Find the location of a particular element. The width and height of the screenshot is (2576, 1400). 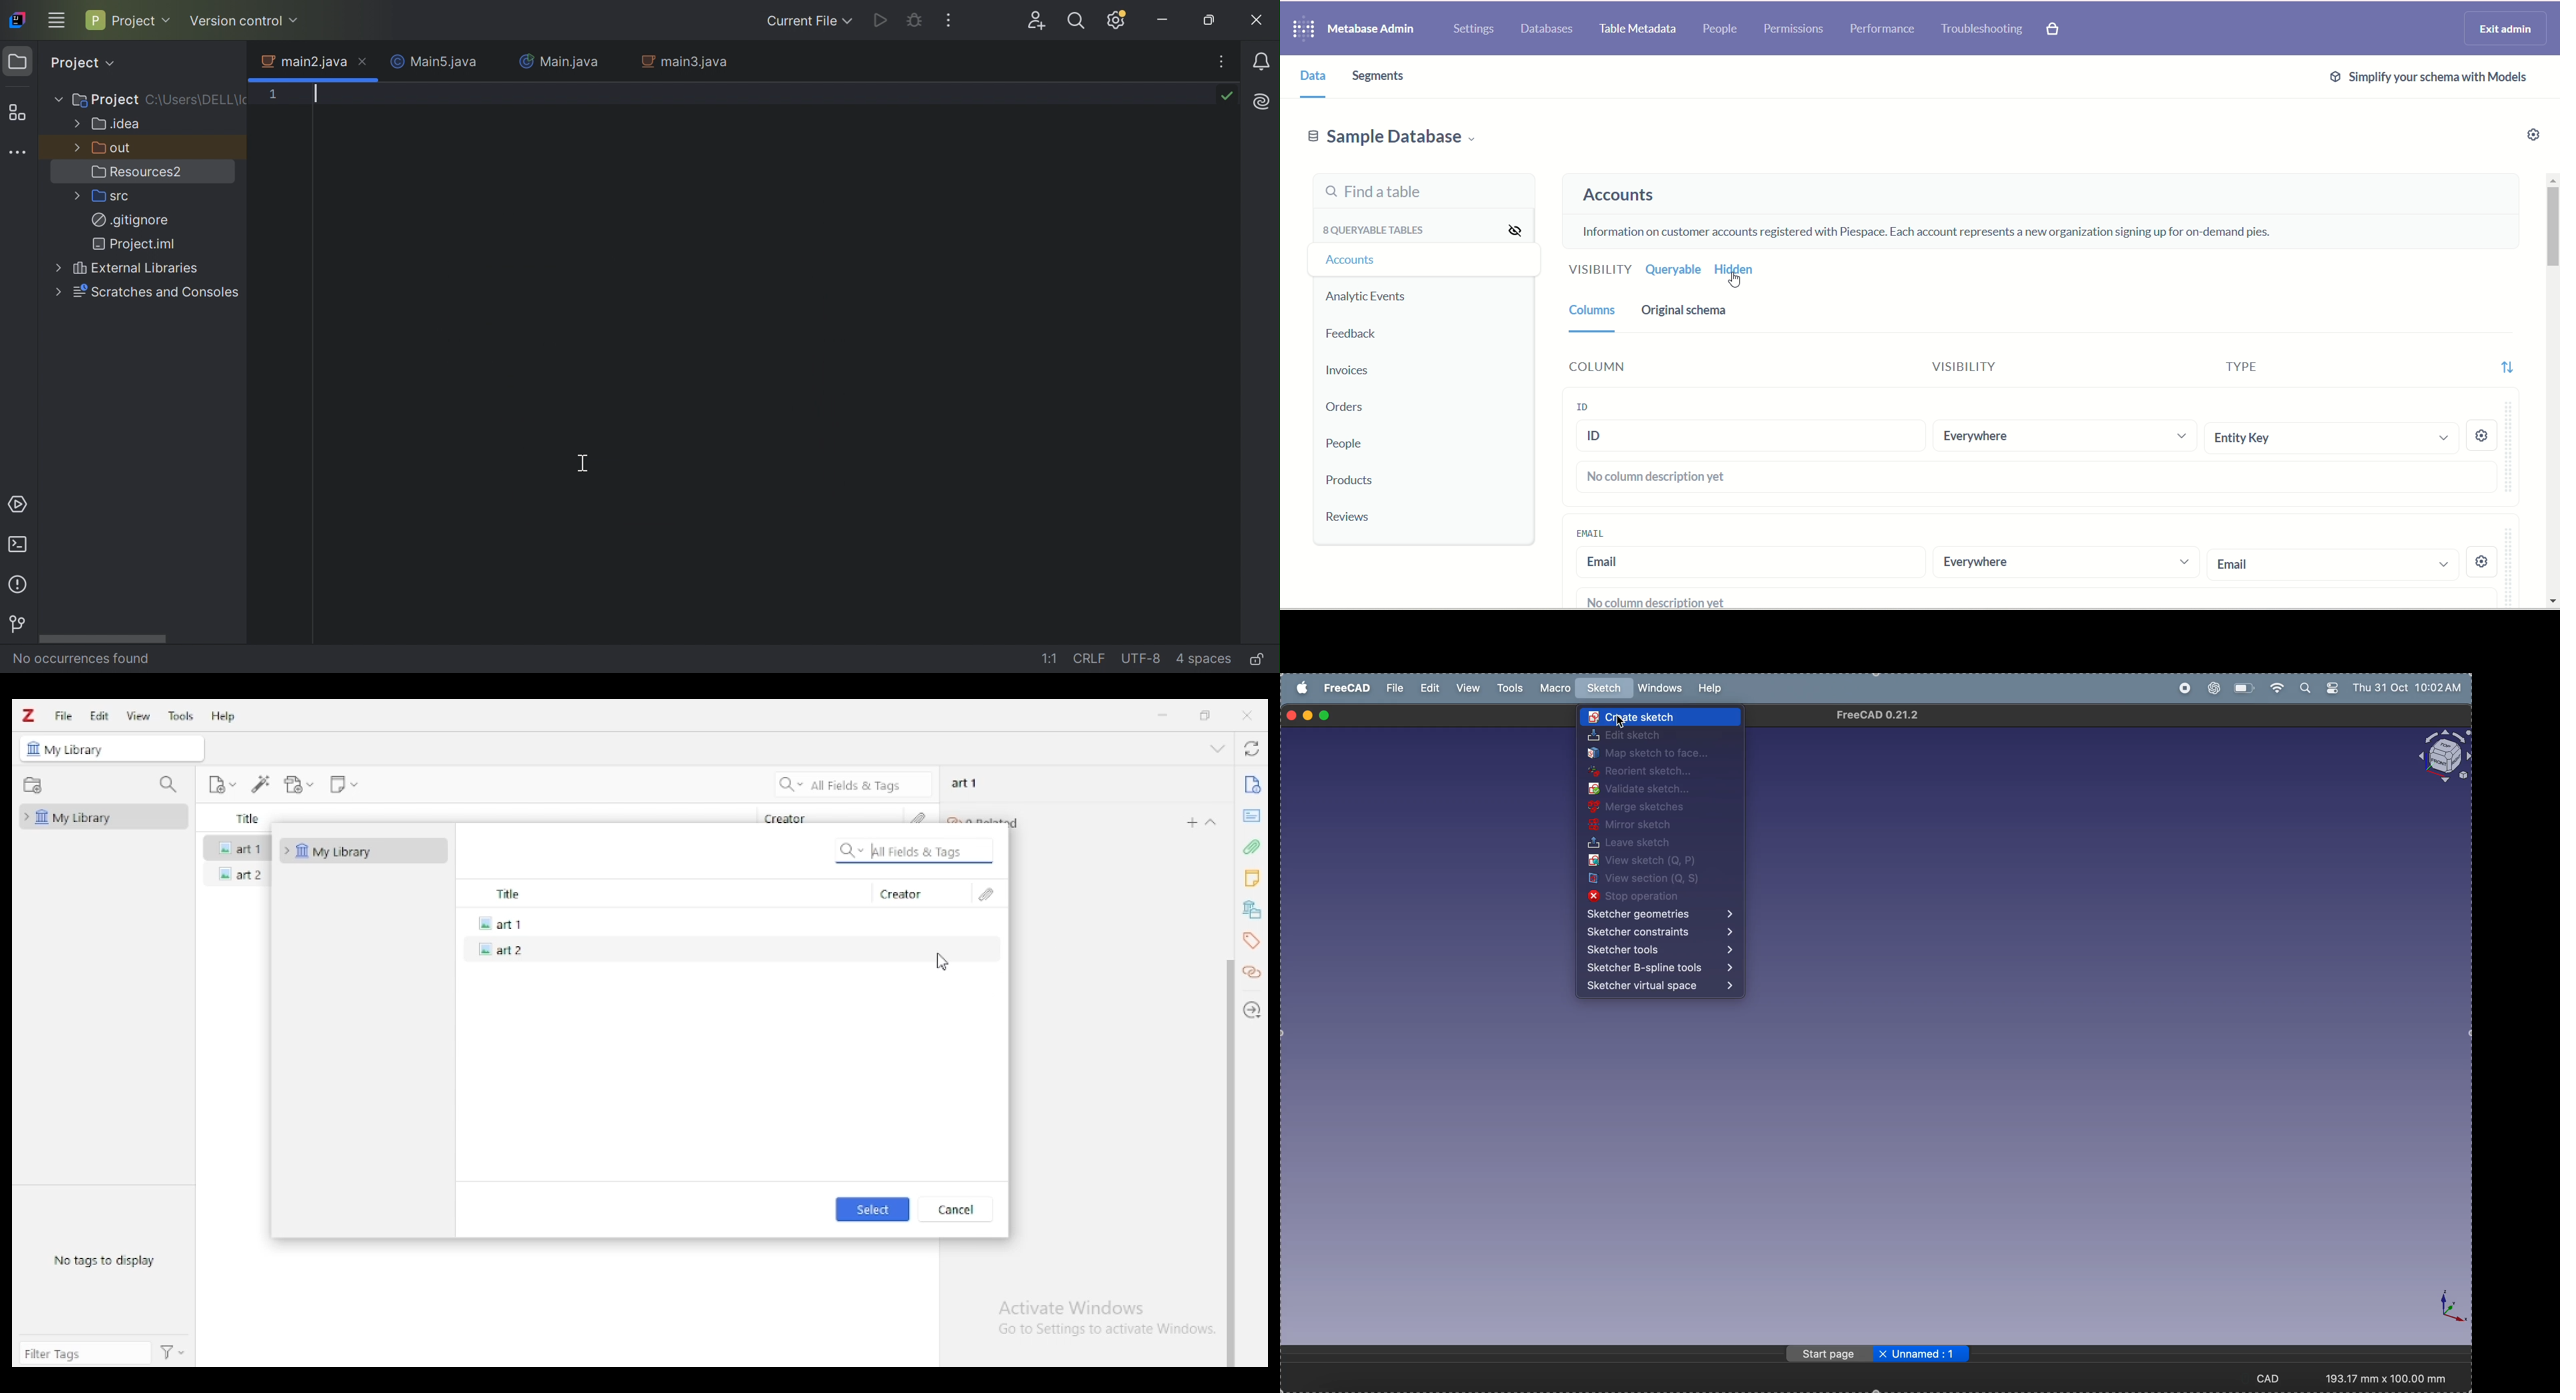

vertical scroll bar is located at coordinates (1230, 1163).